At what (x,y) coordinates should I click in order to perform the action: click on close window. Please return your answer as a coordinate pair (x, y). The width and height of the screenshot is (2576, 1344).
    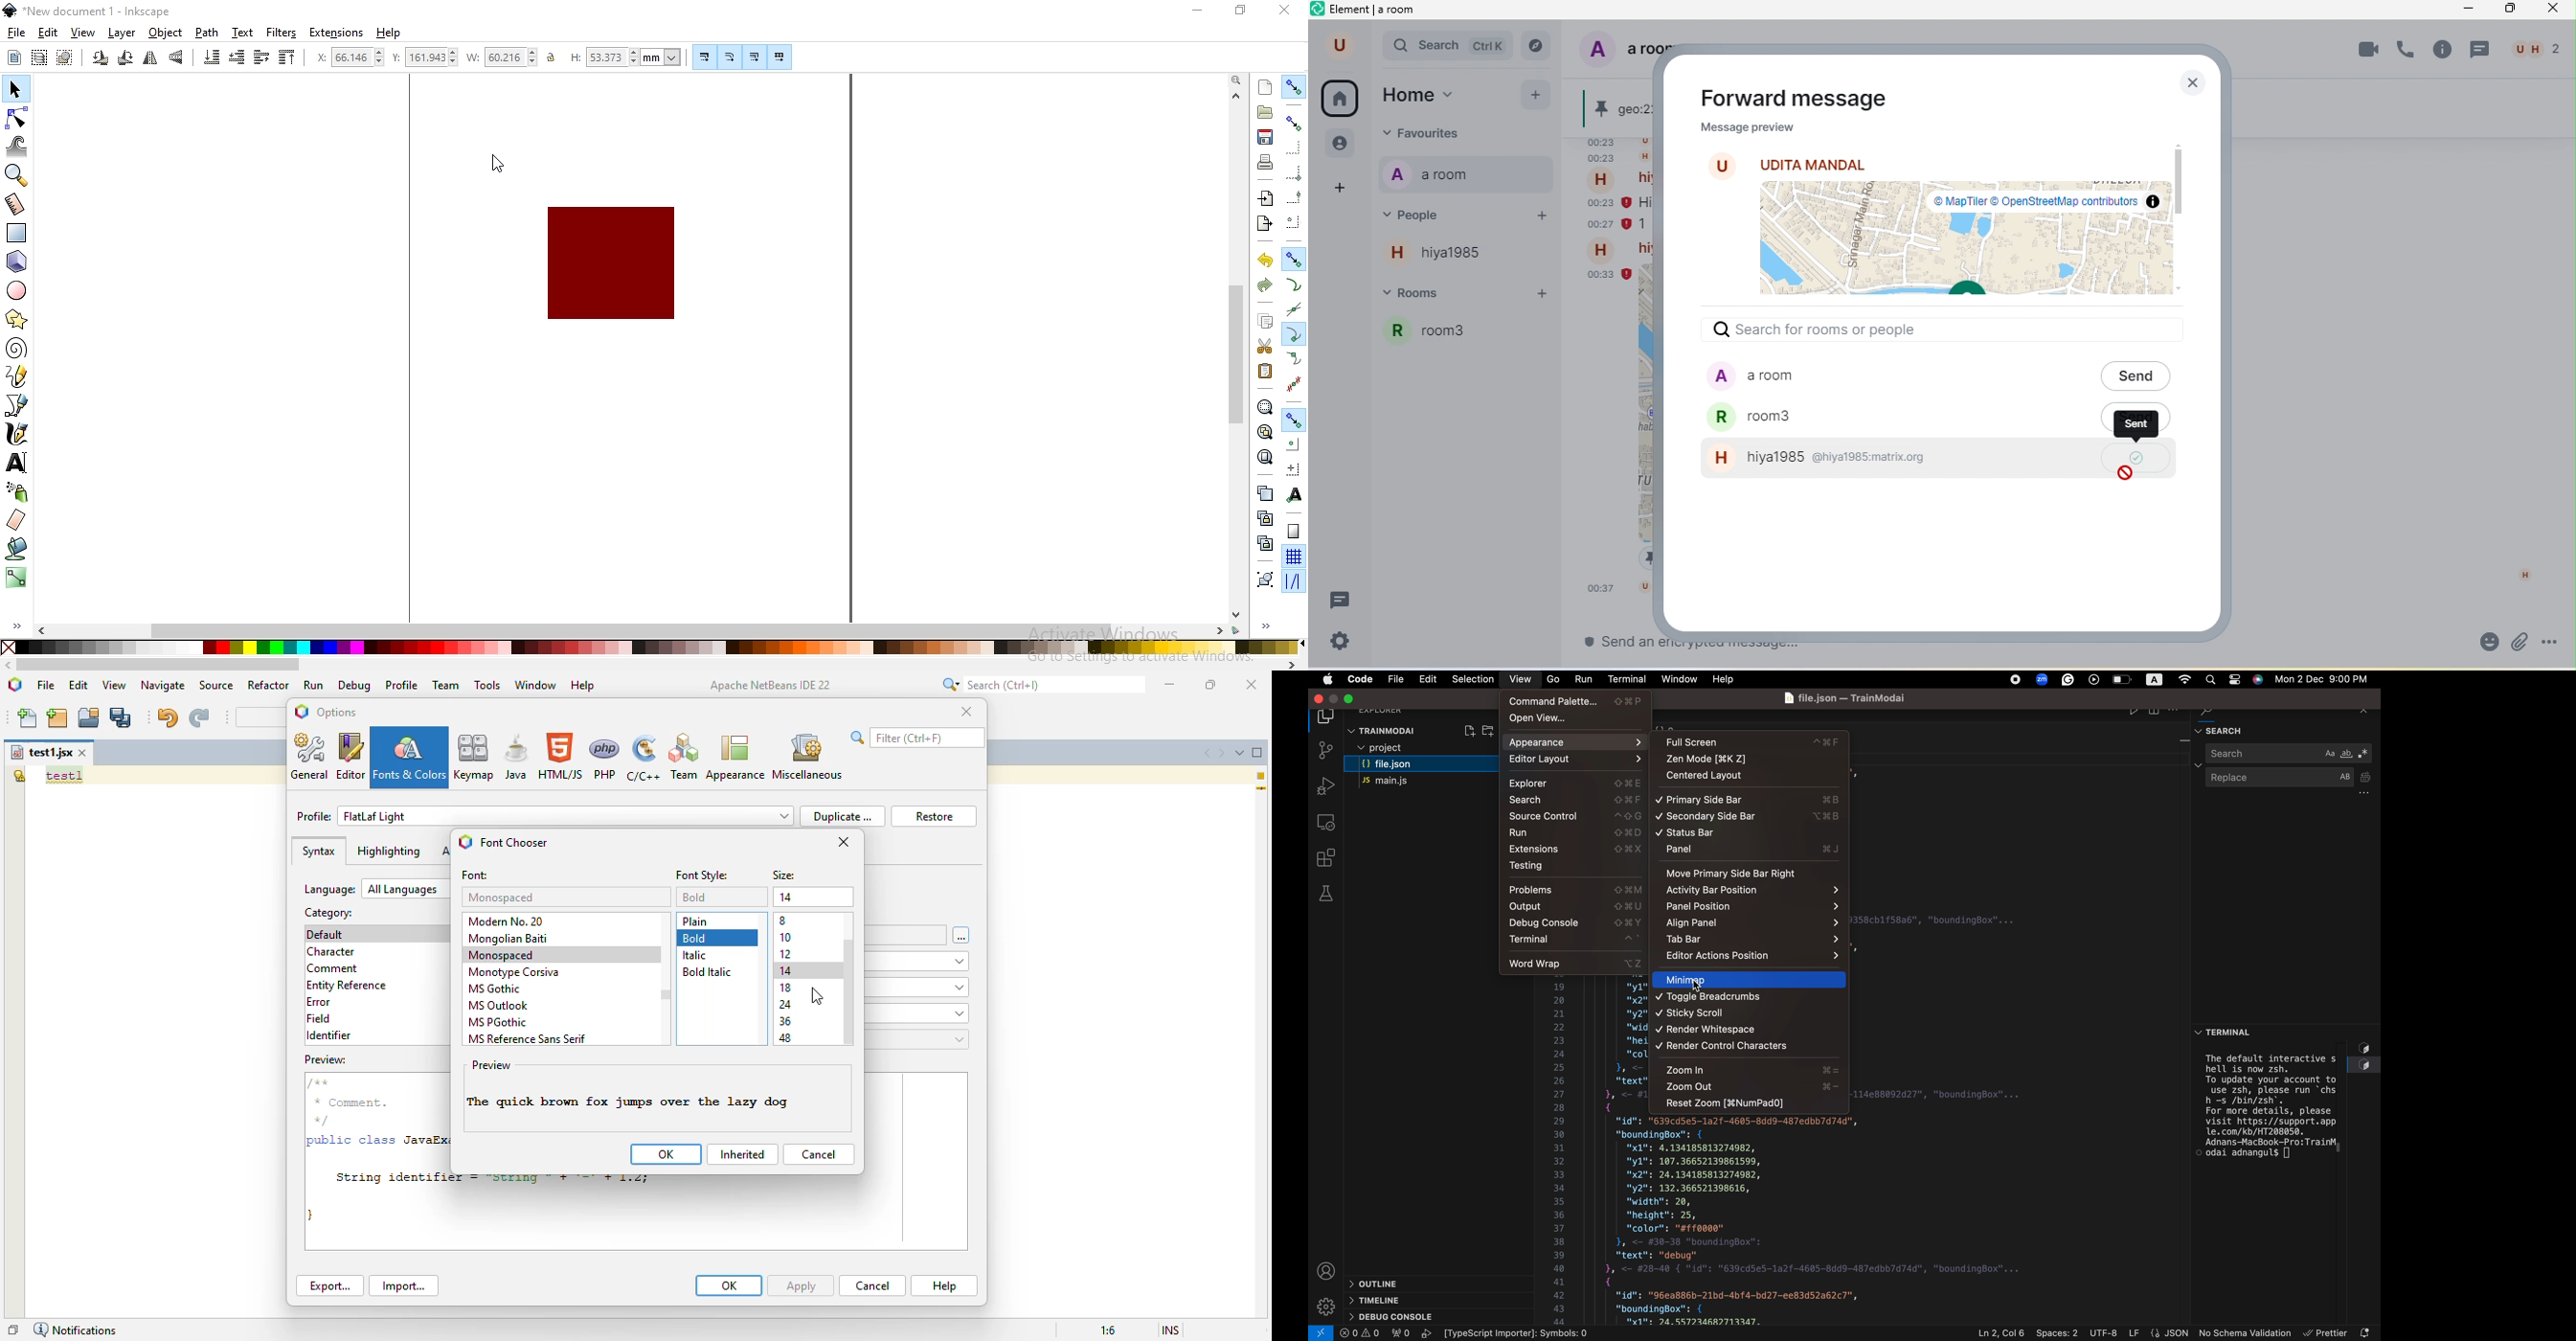
    Looking at the image, I should click on (84, 752).